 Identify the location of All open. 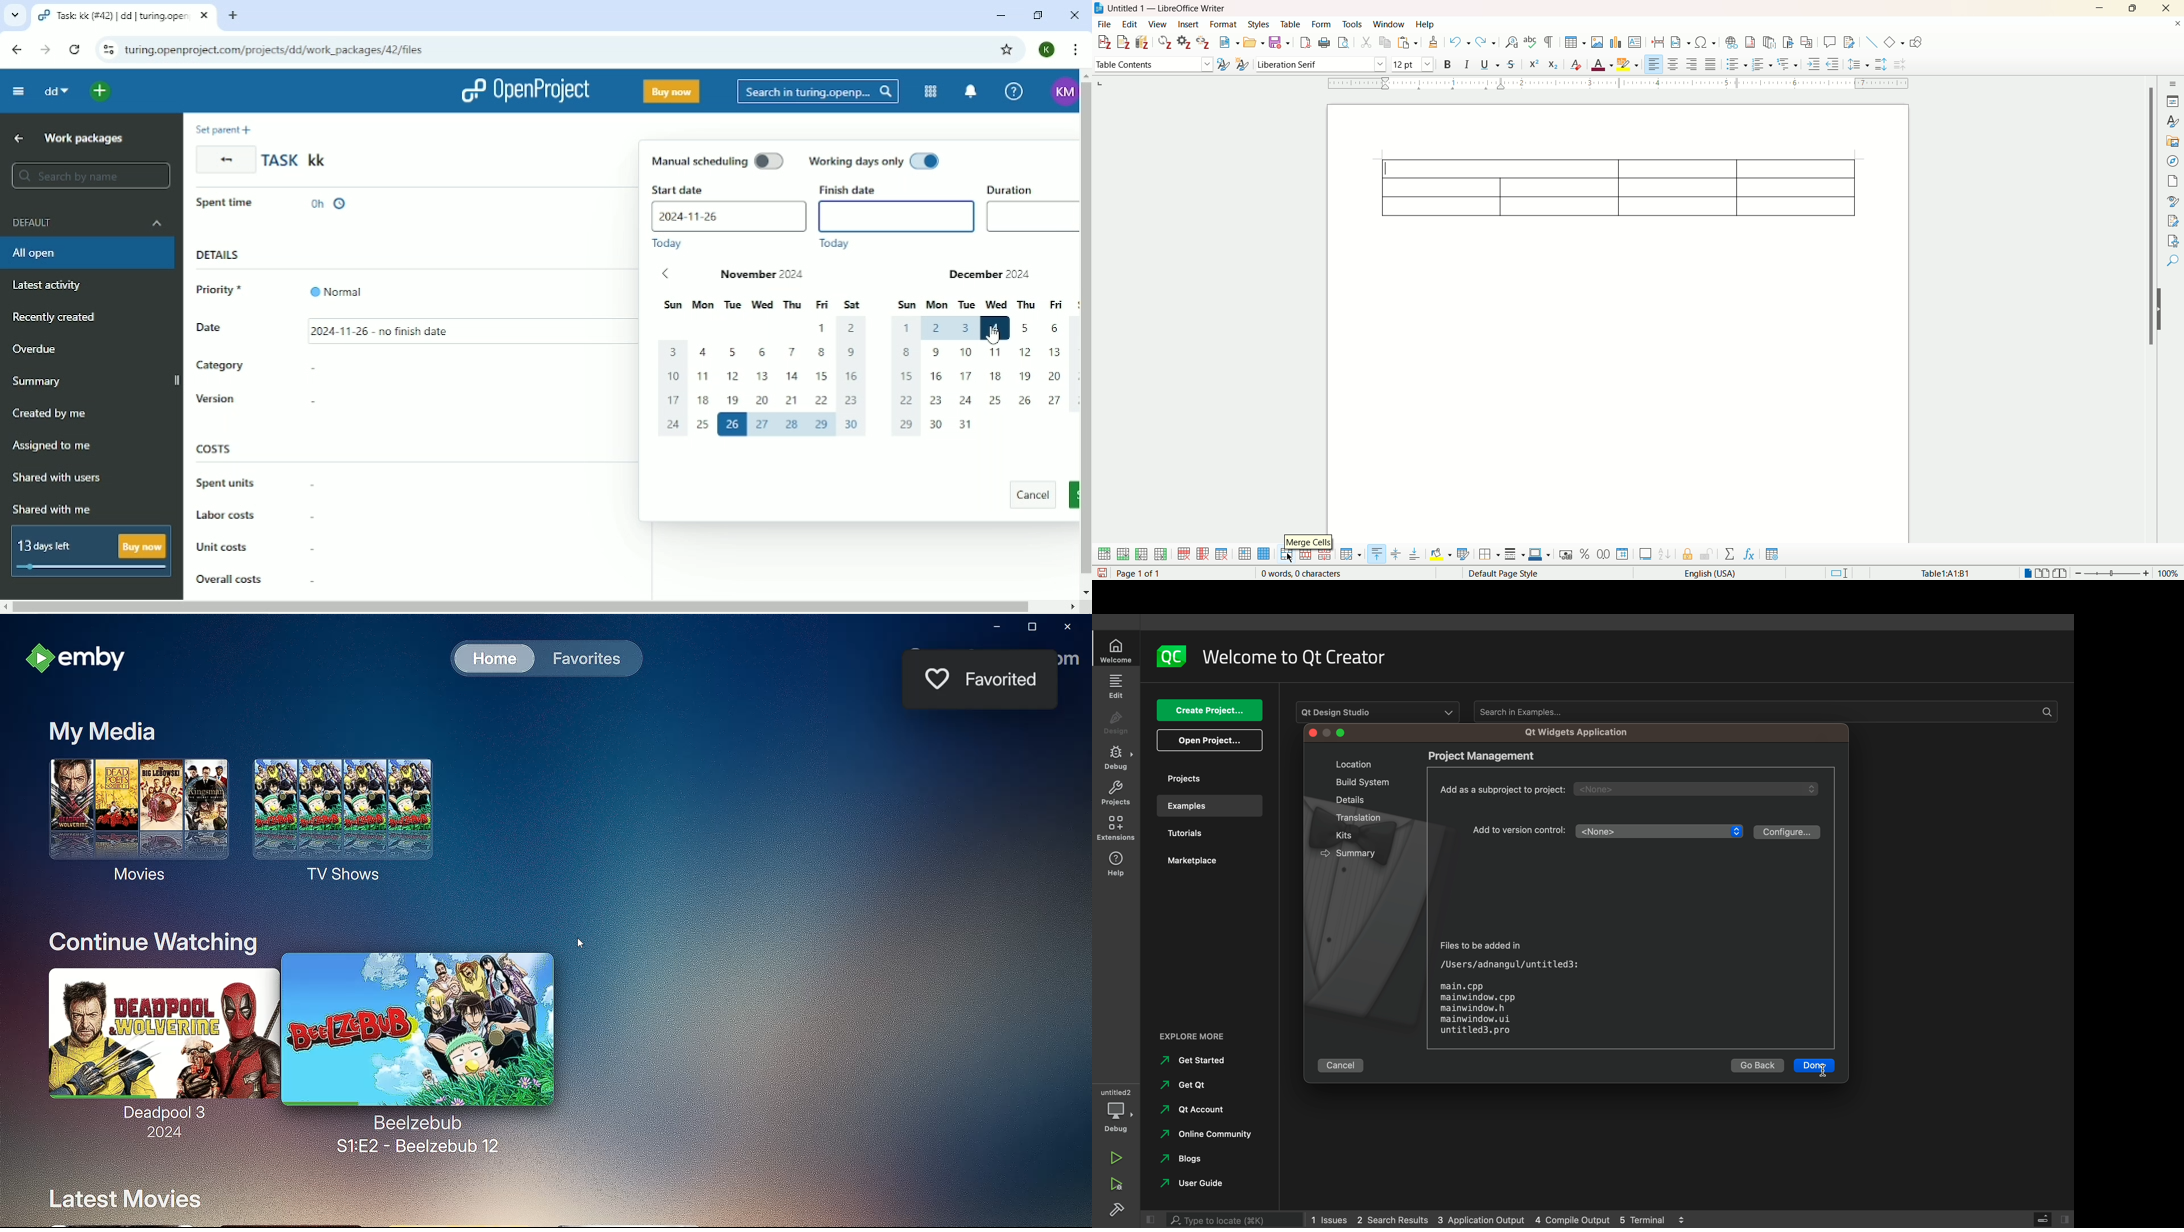
(87, 255).